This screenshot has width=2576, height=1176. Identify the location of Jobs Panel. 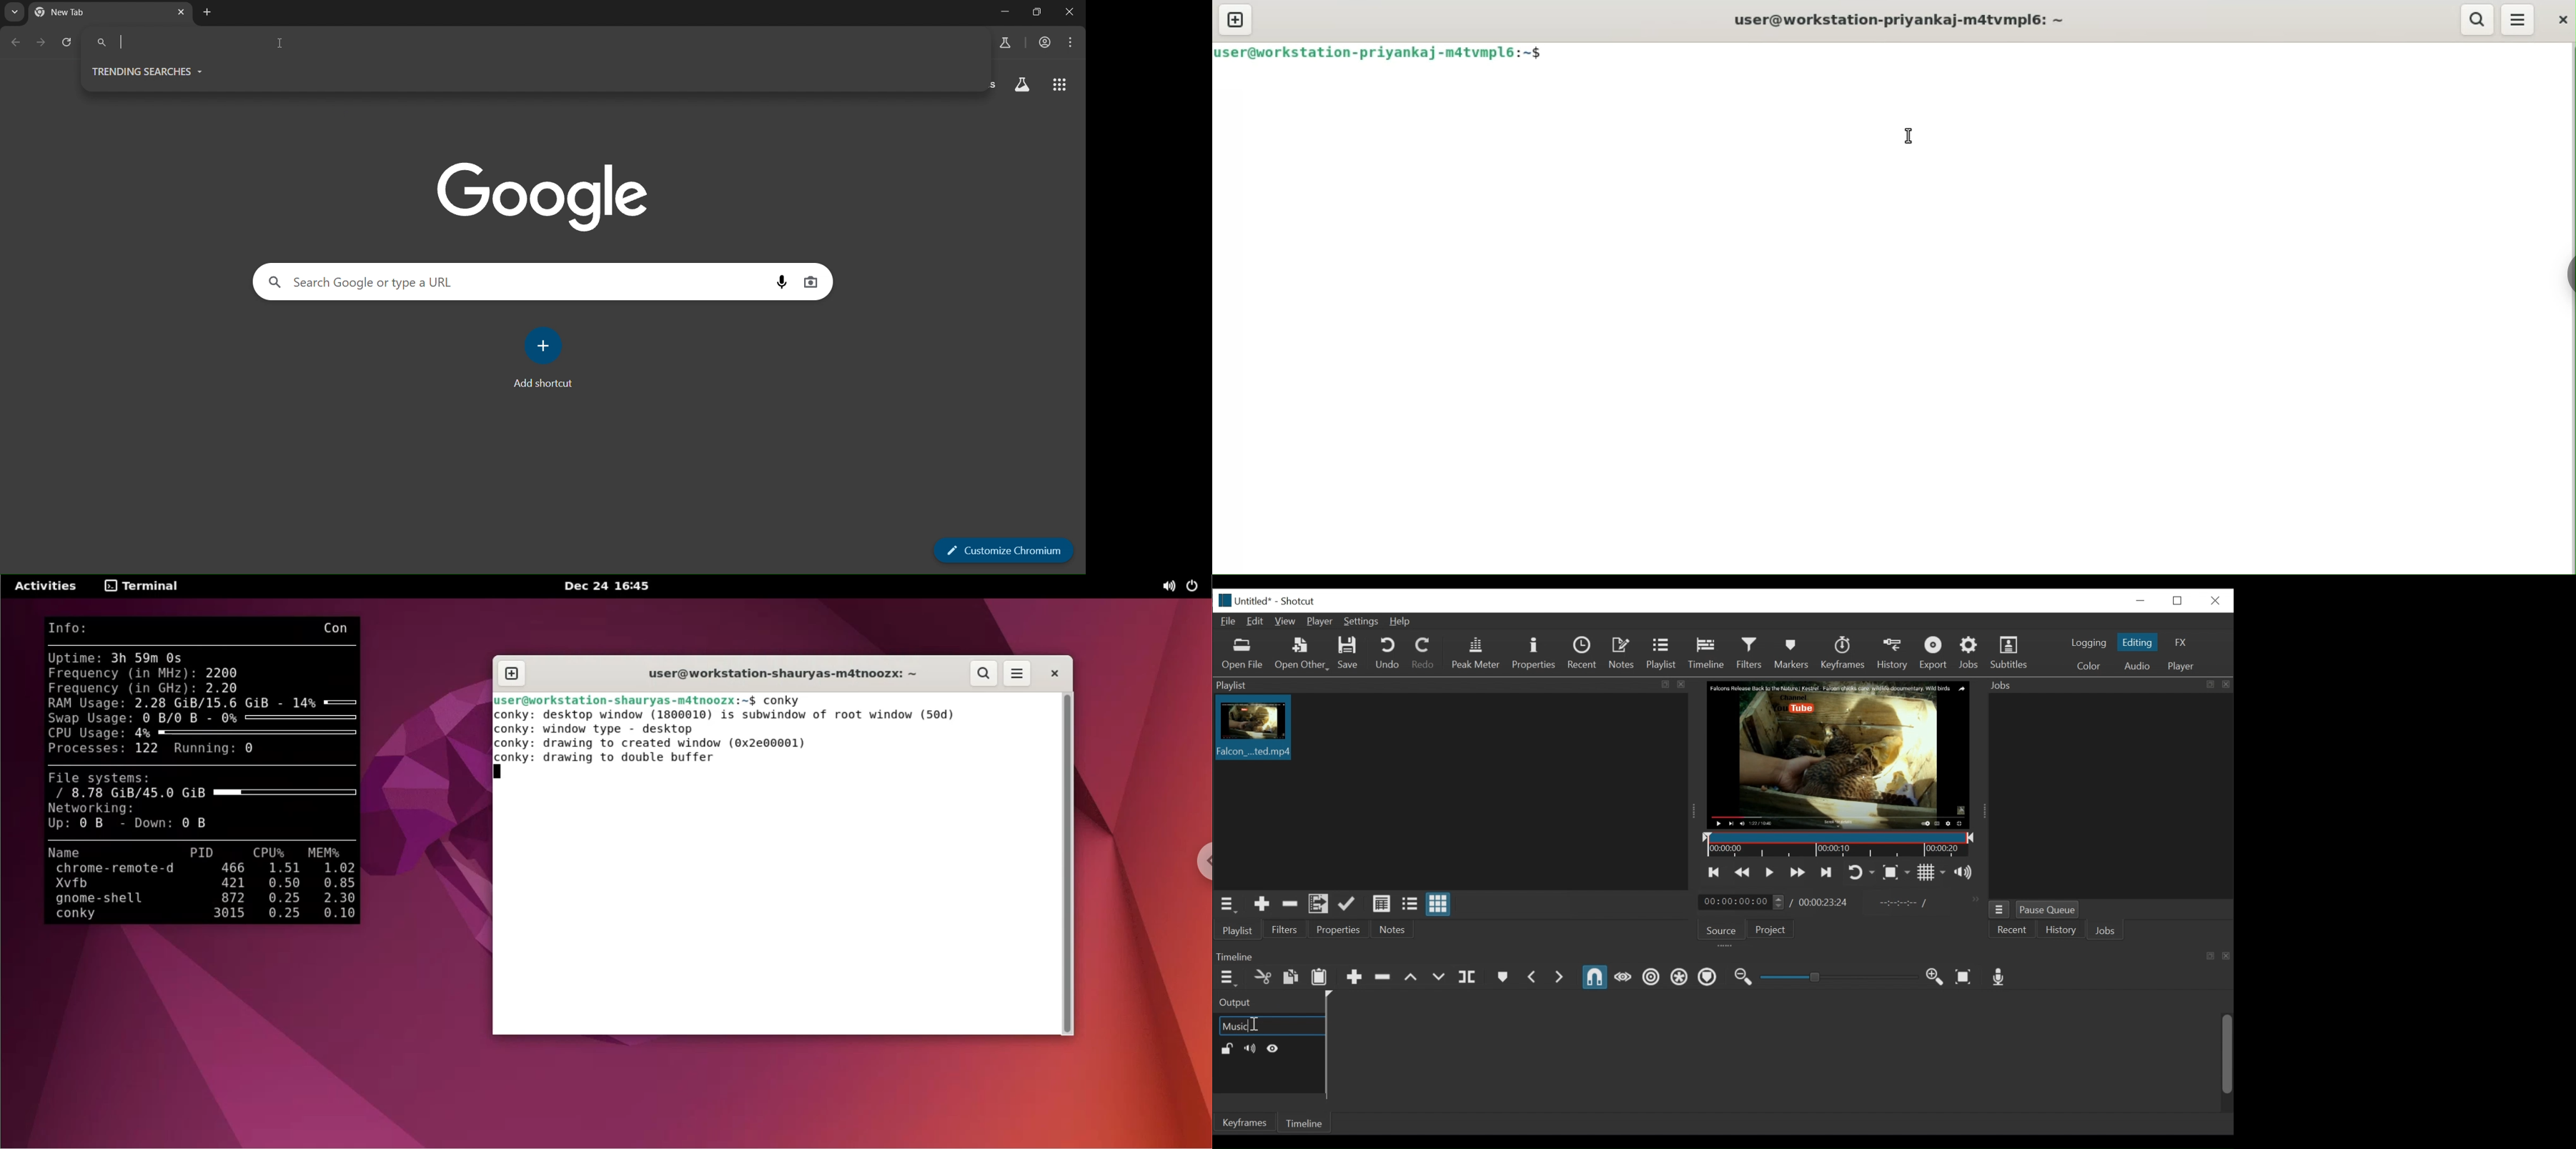
(2107, 685).